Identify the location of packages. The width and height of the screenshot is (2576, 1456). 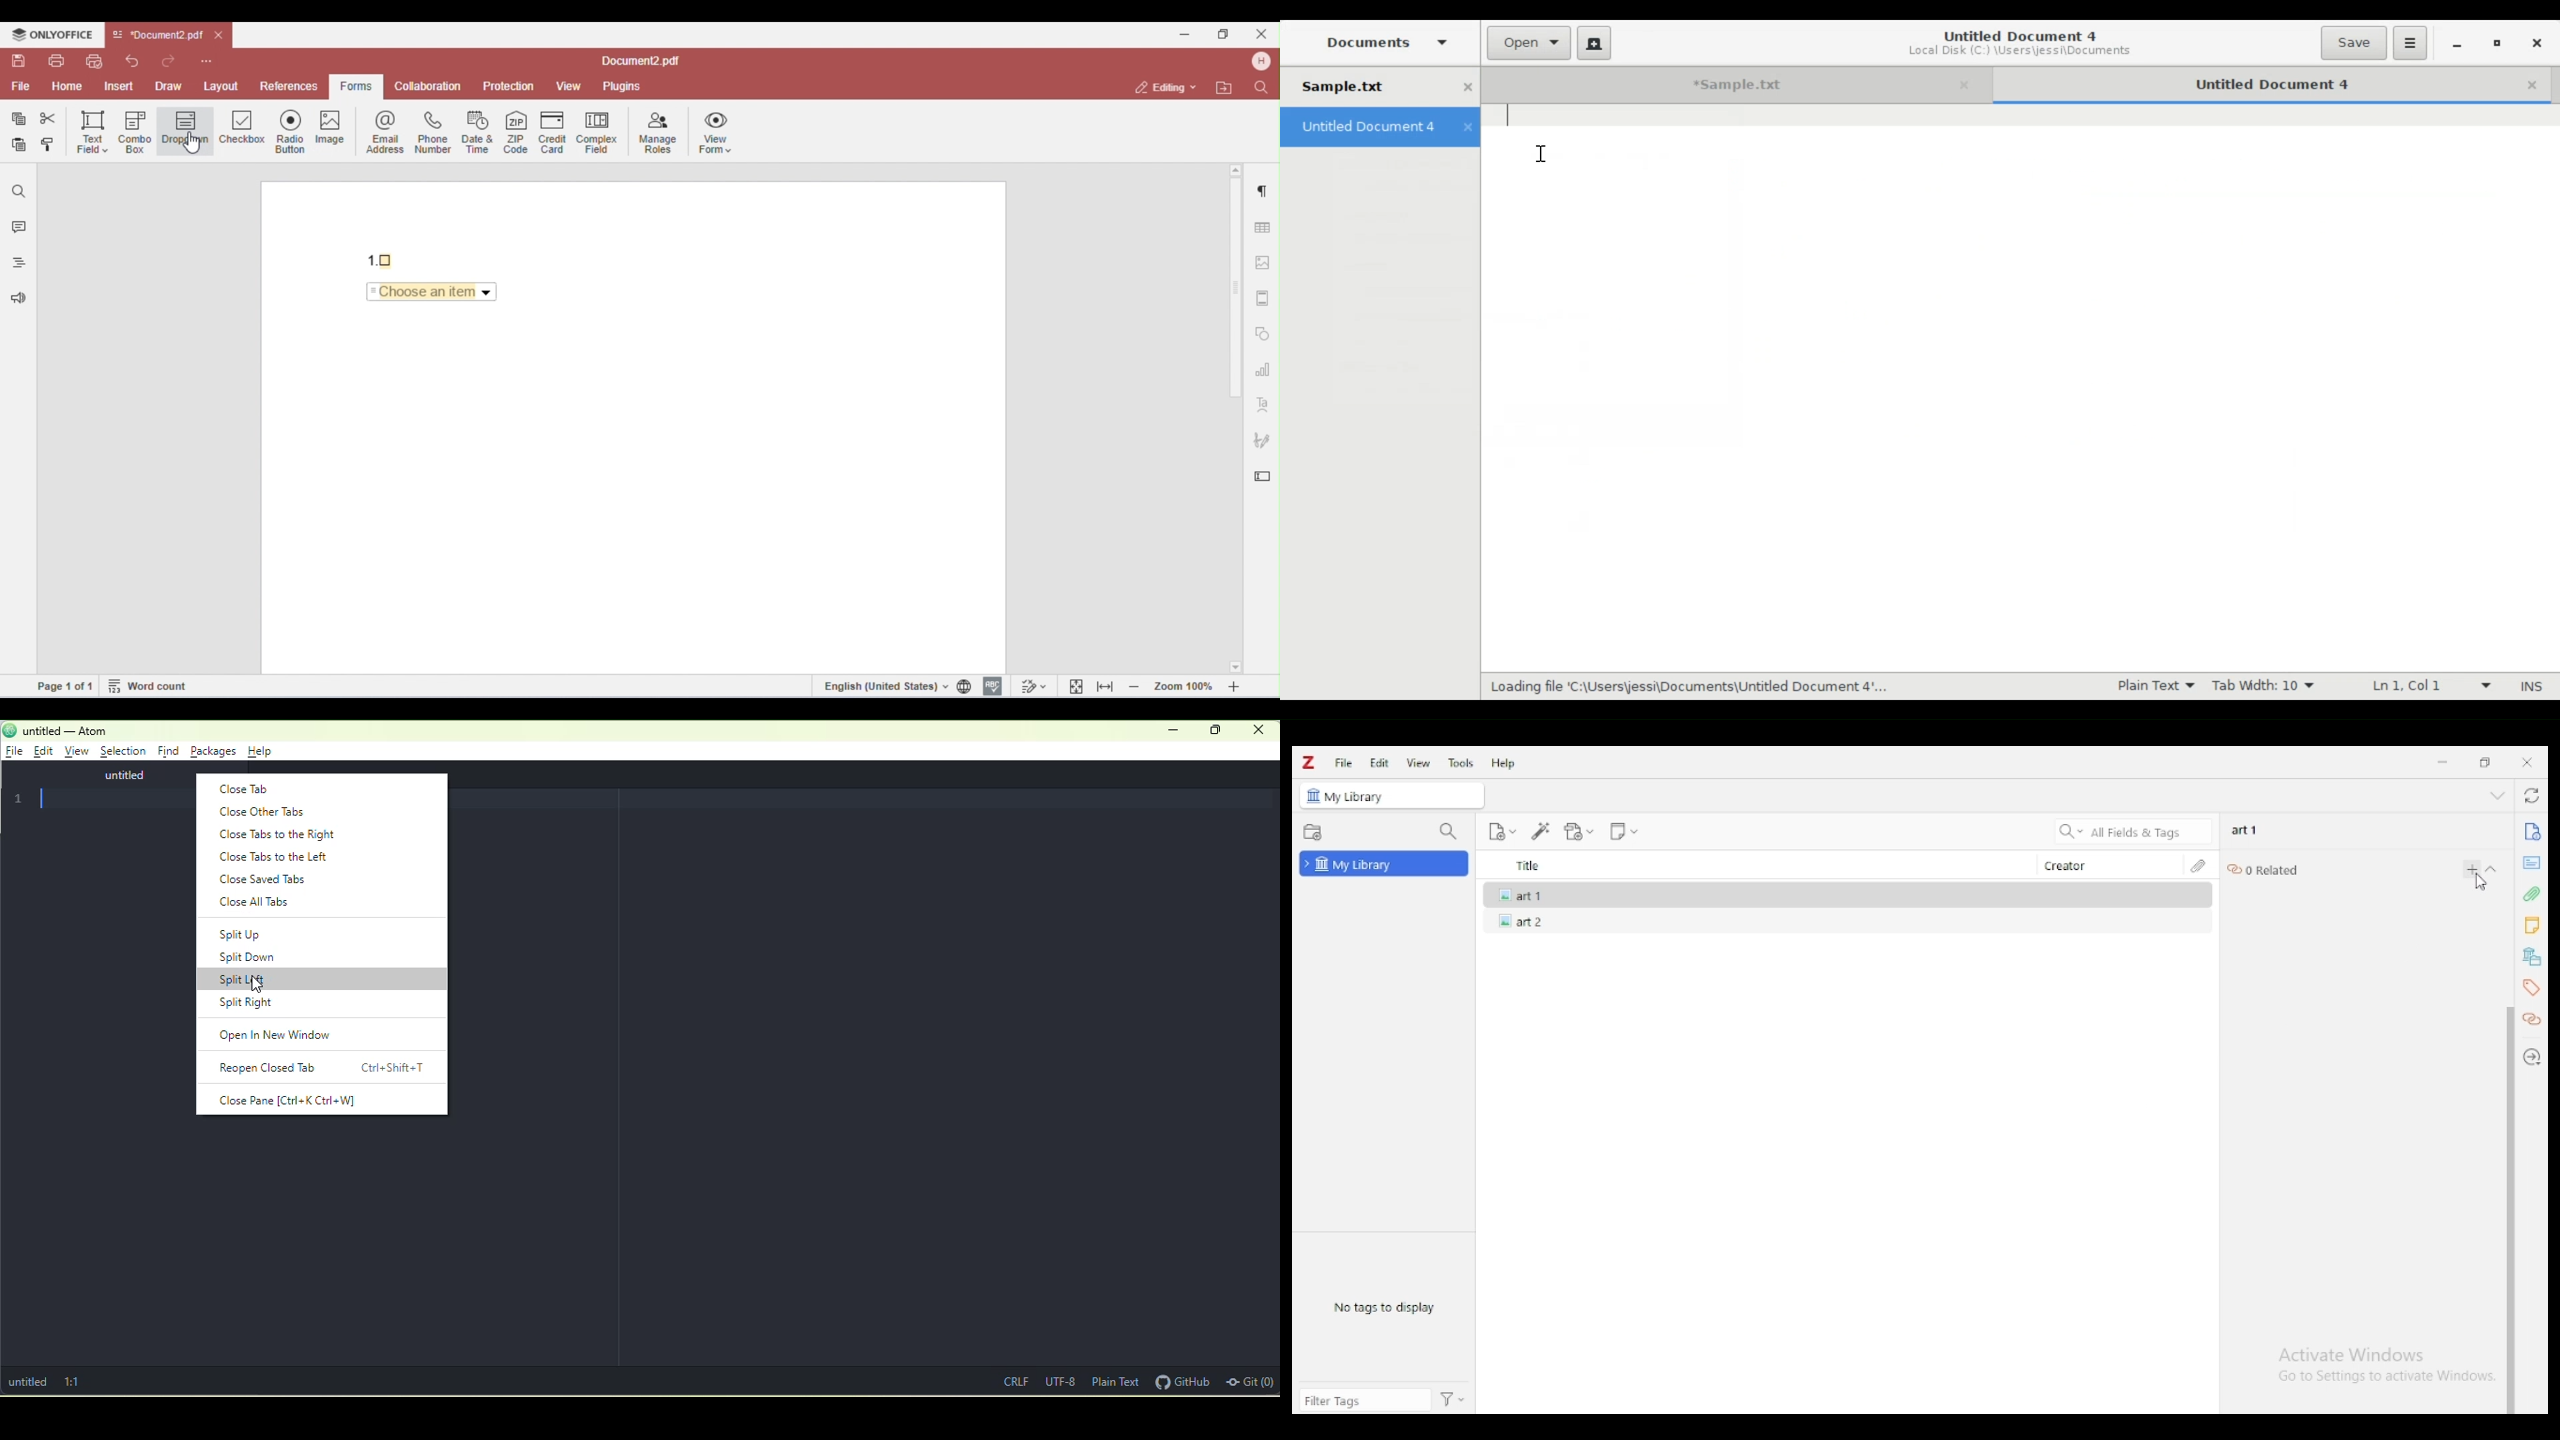
(213, 752).